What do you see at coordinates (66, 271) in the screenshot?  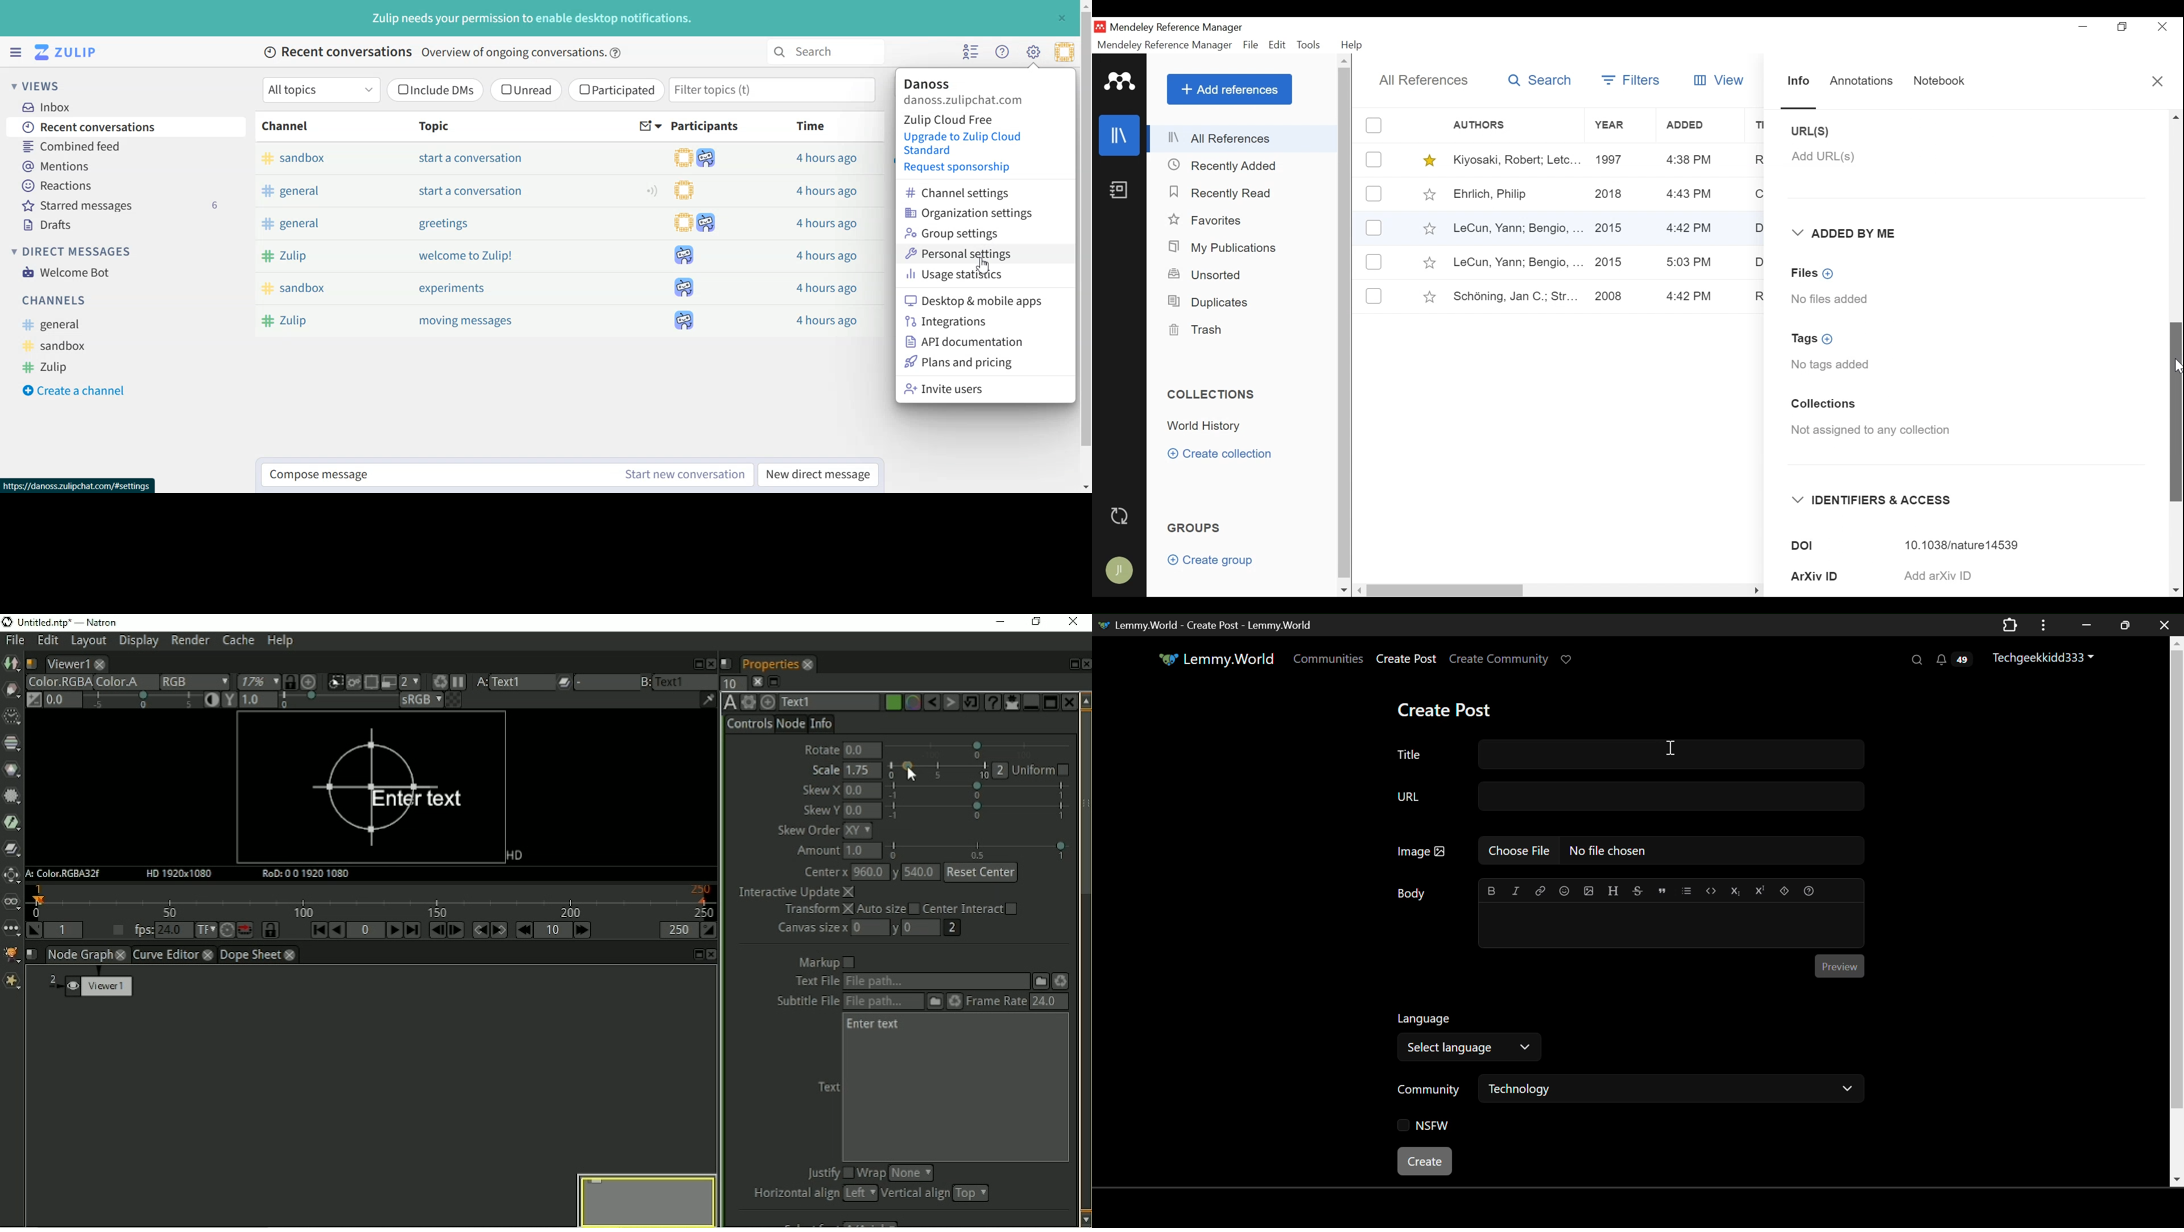 I see `Welcome Bot` at bounding box center [66, 271].